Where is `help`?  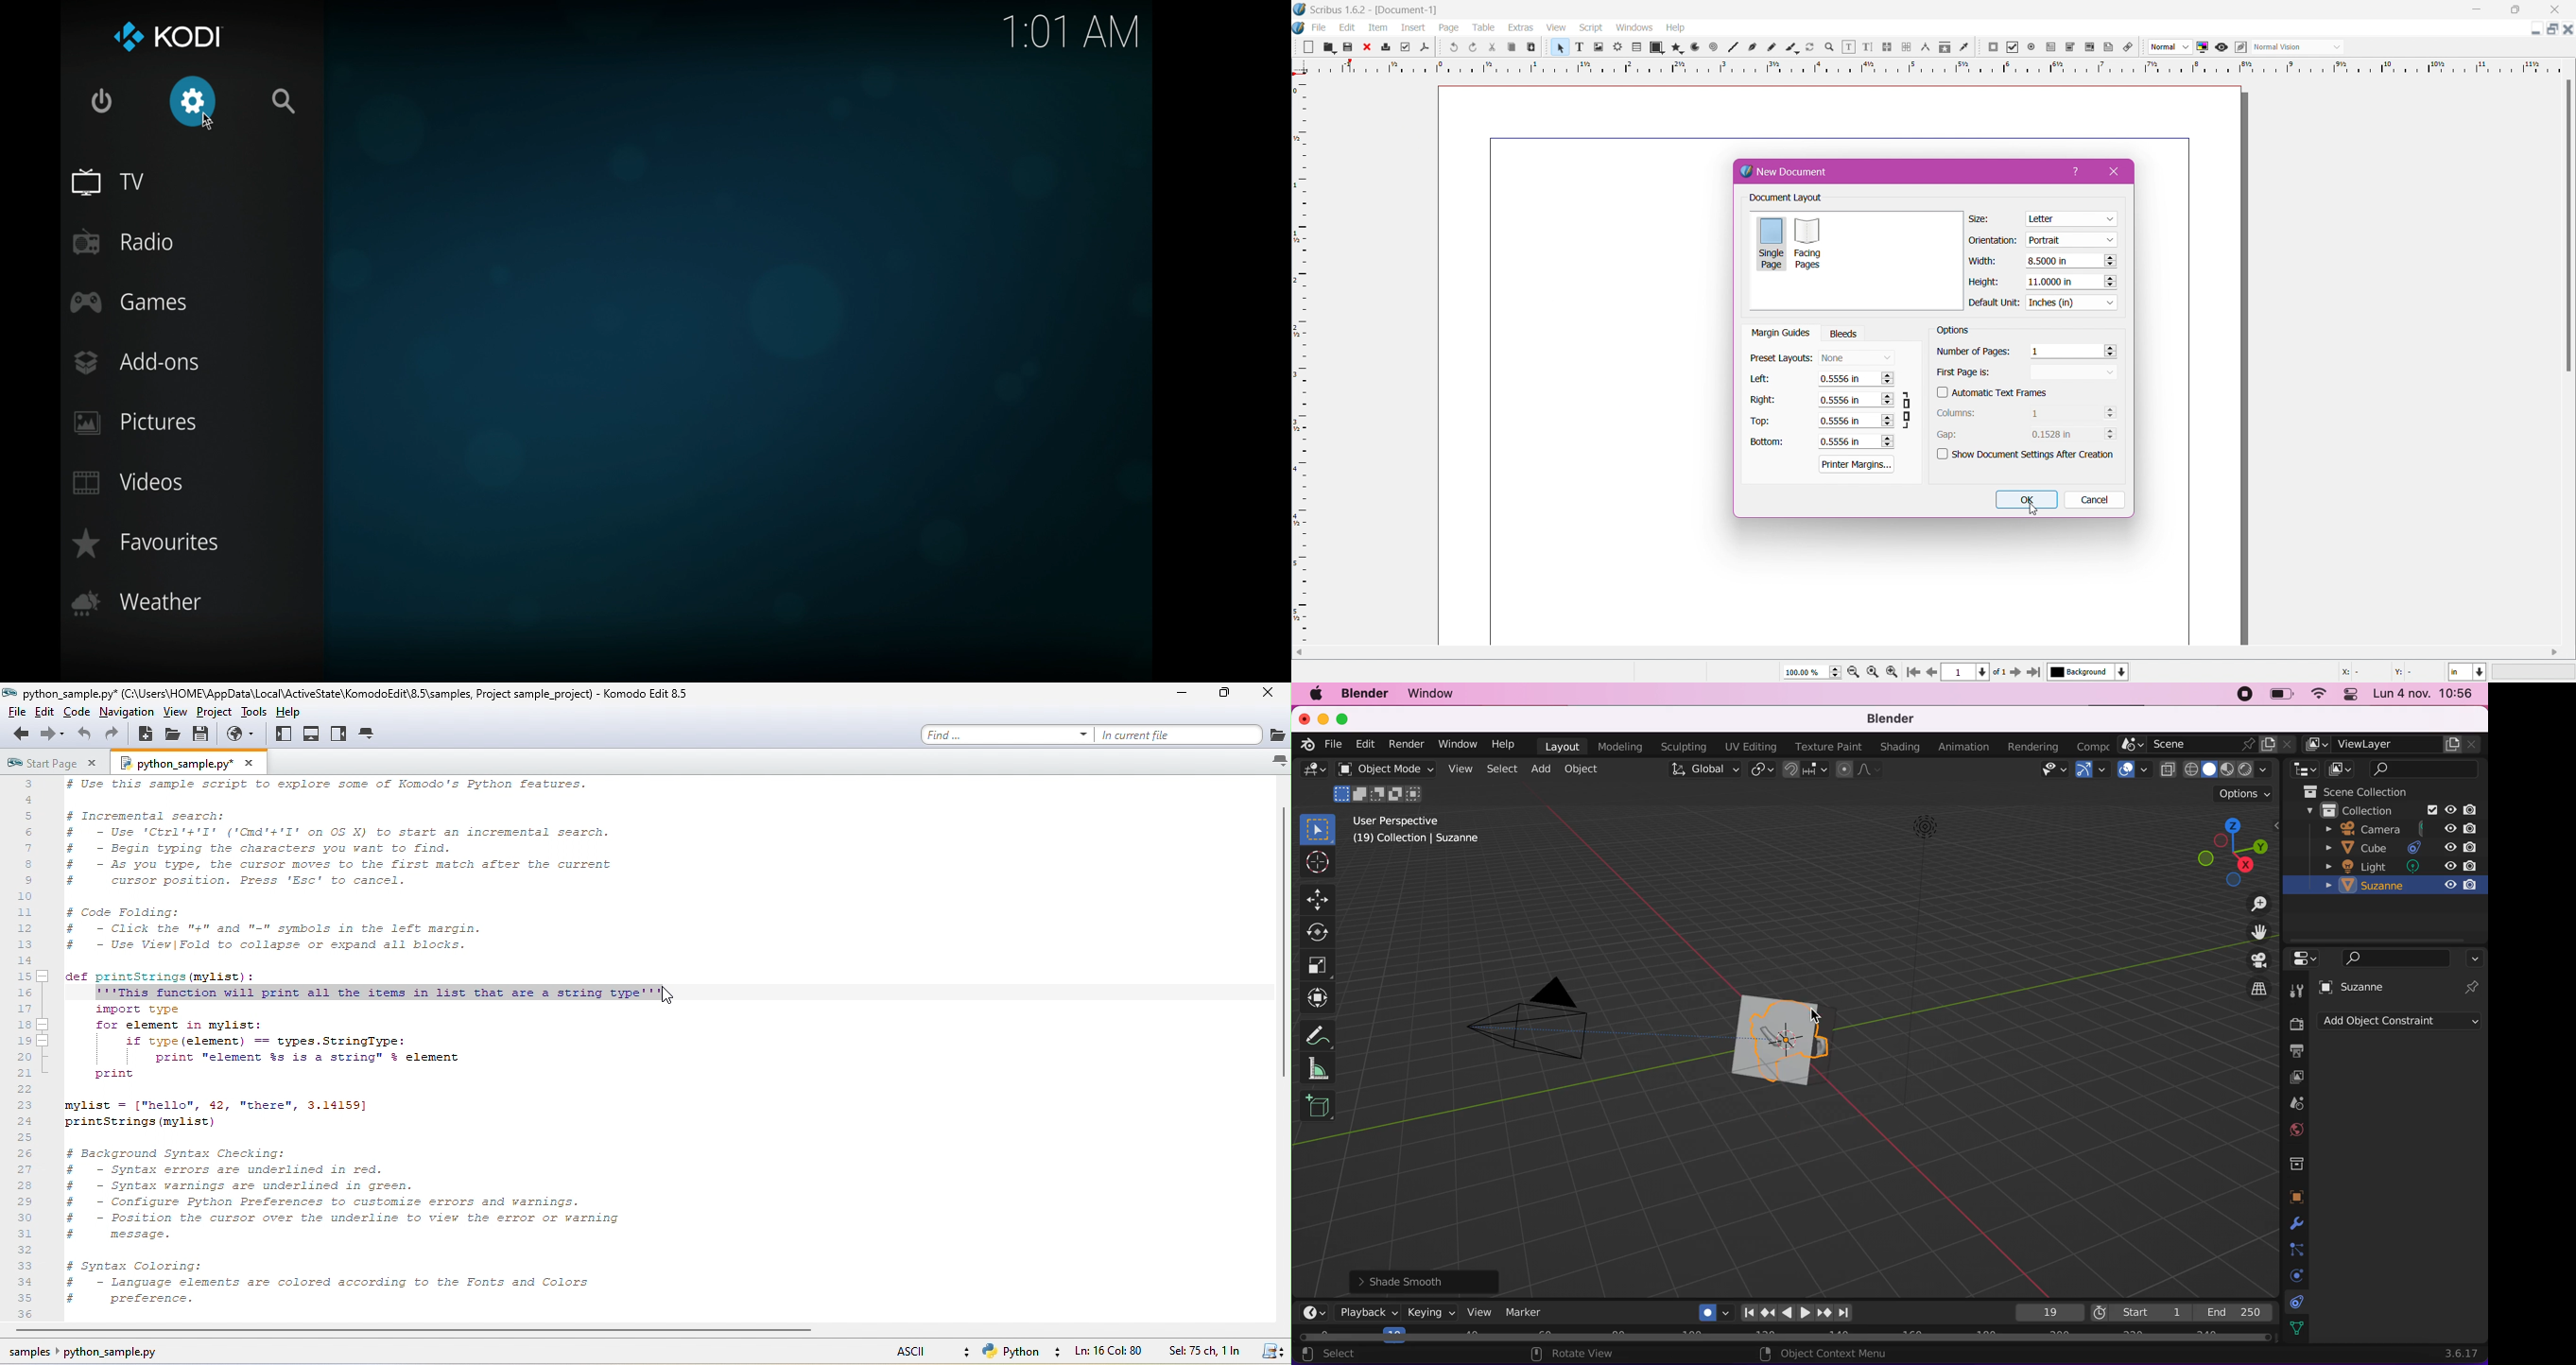 help is located at coordinates (1505, 744).